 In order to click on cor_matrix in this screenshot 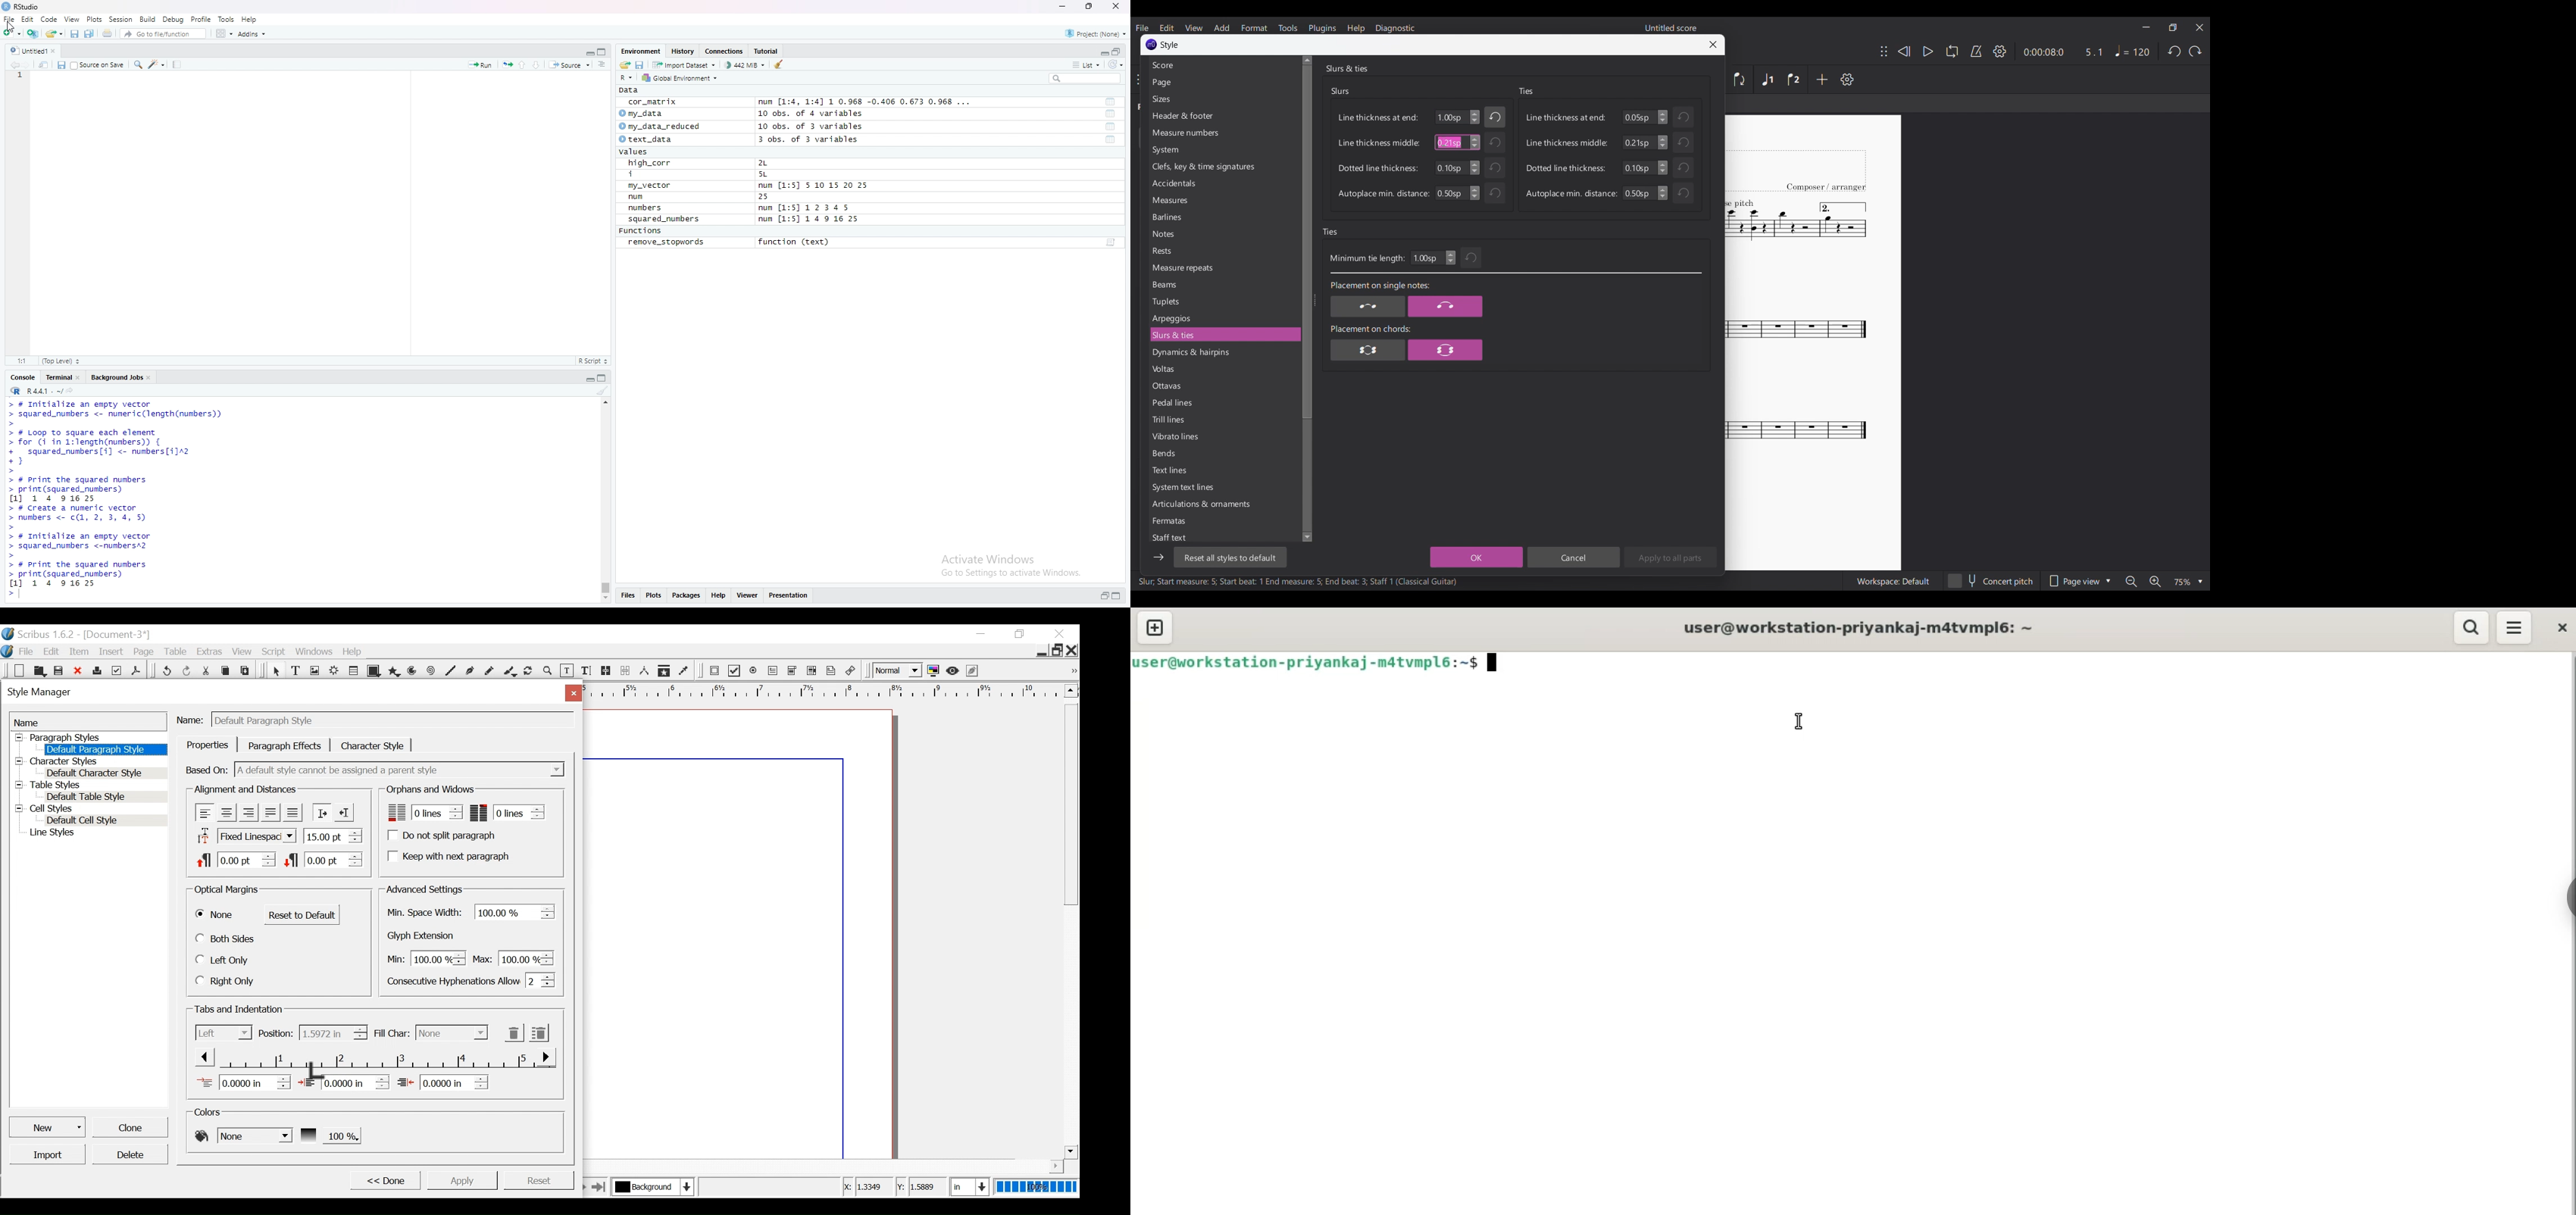, I will do `click(653, 101)`.